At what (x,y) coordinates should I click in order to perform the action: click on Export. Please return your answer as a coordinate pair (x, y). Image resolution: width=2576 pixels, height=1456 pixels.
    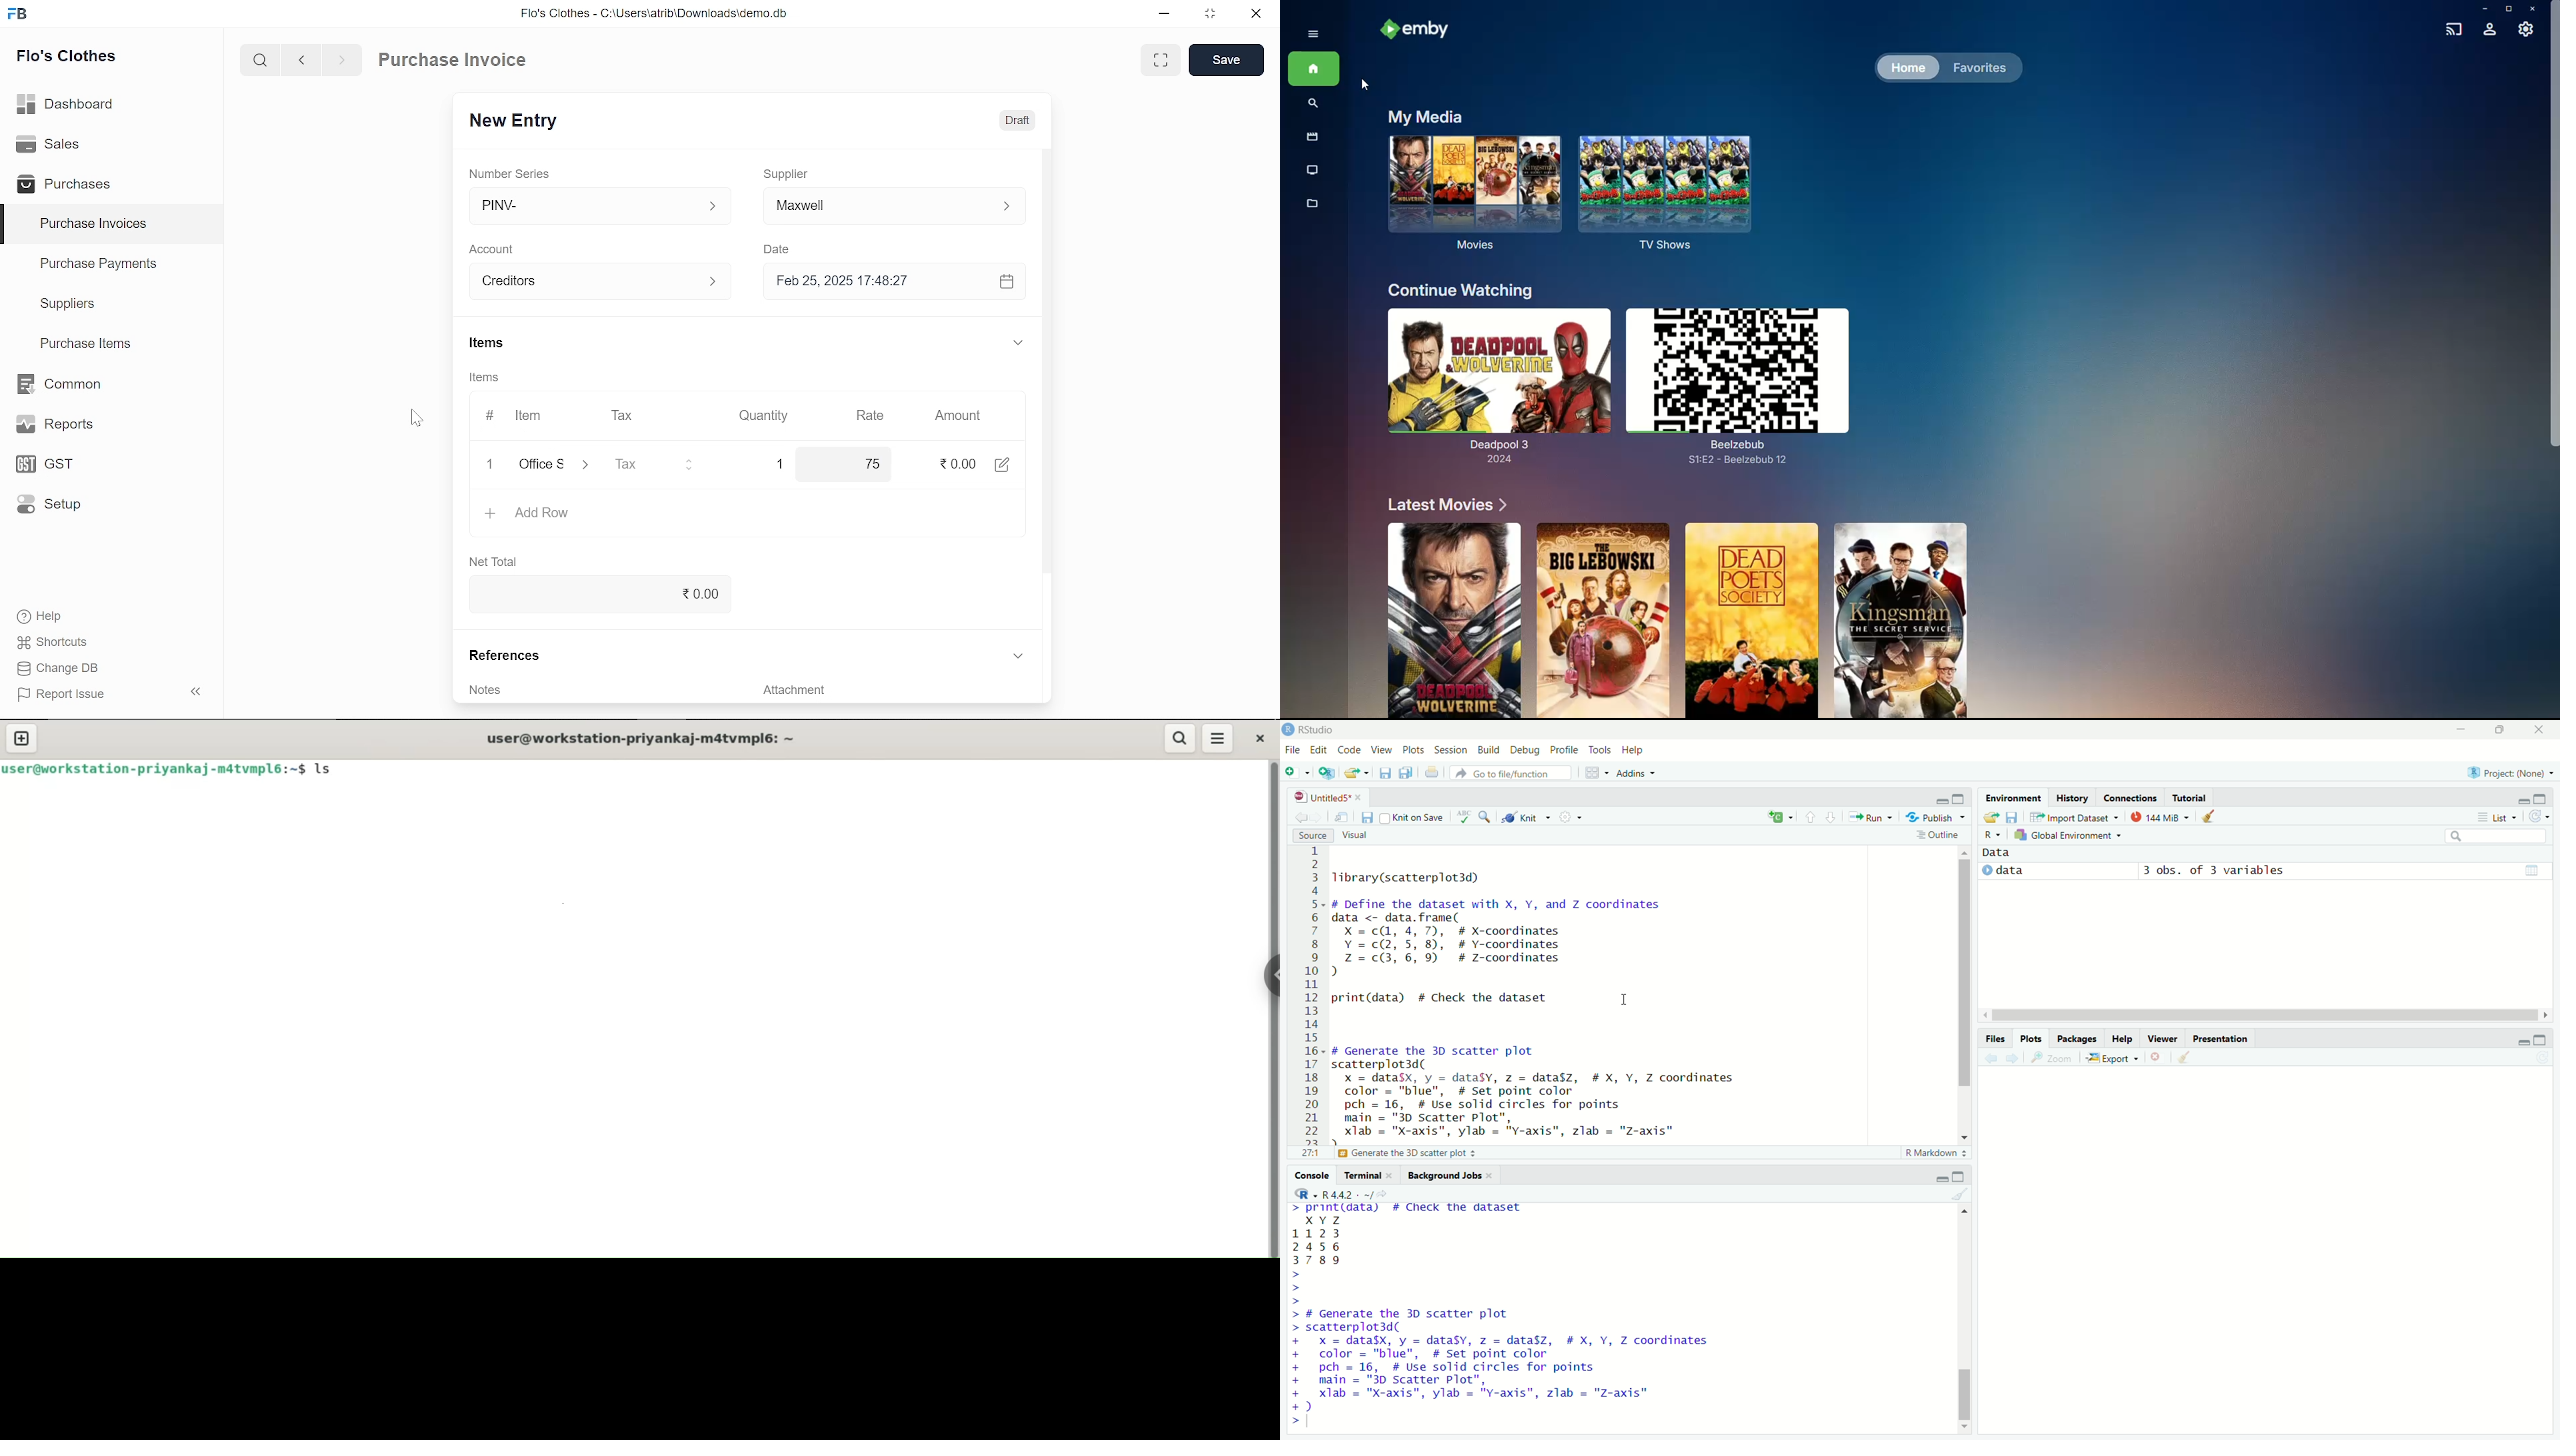
    Looking at the image, I should click on (2113, 1059).